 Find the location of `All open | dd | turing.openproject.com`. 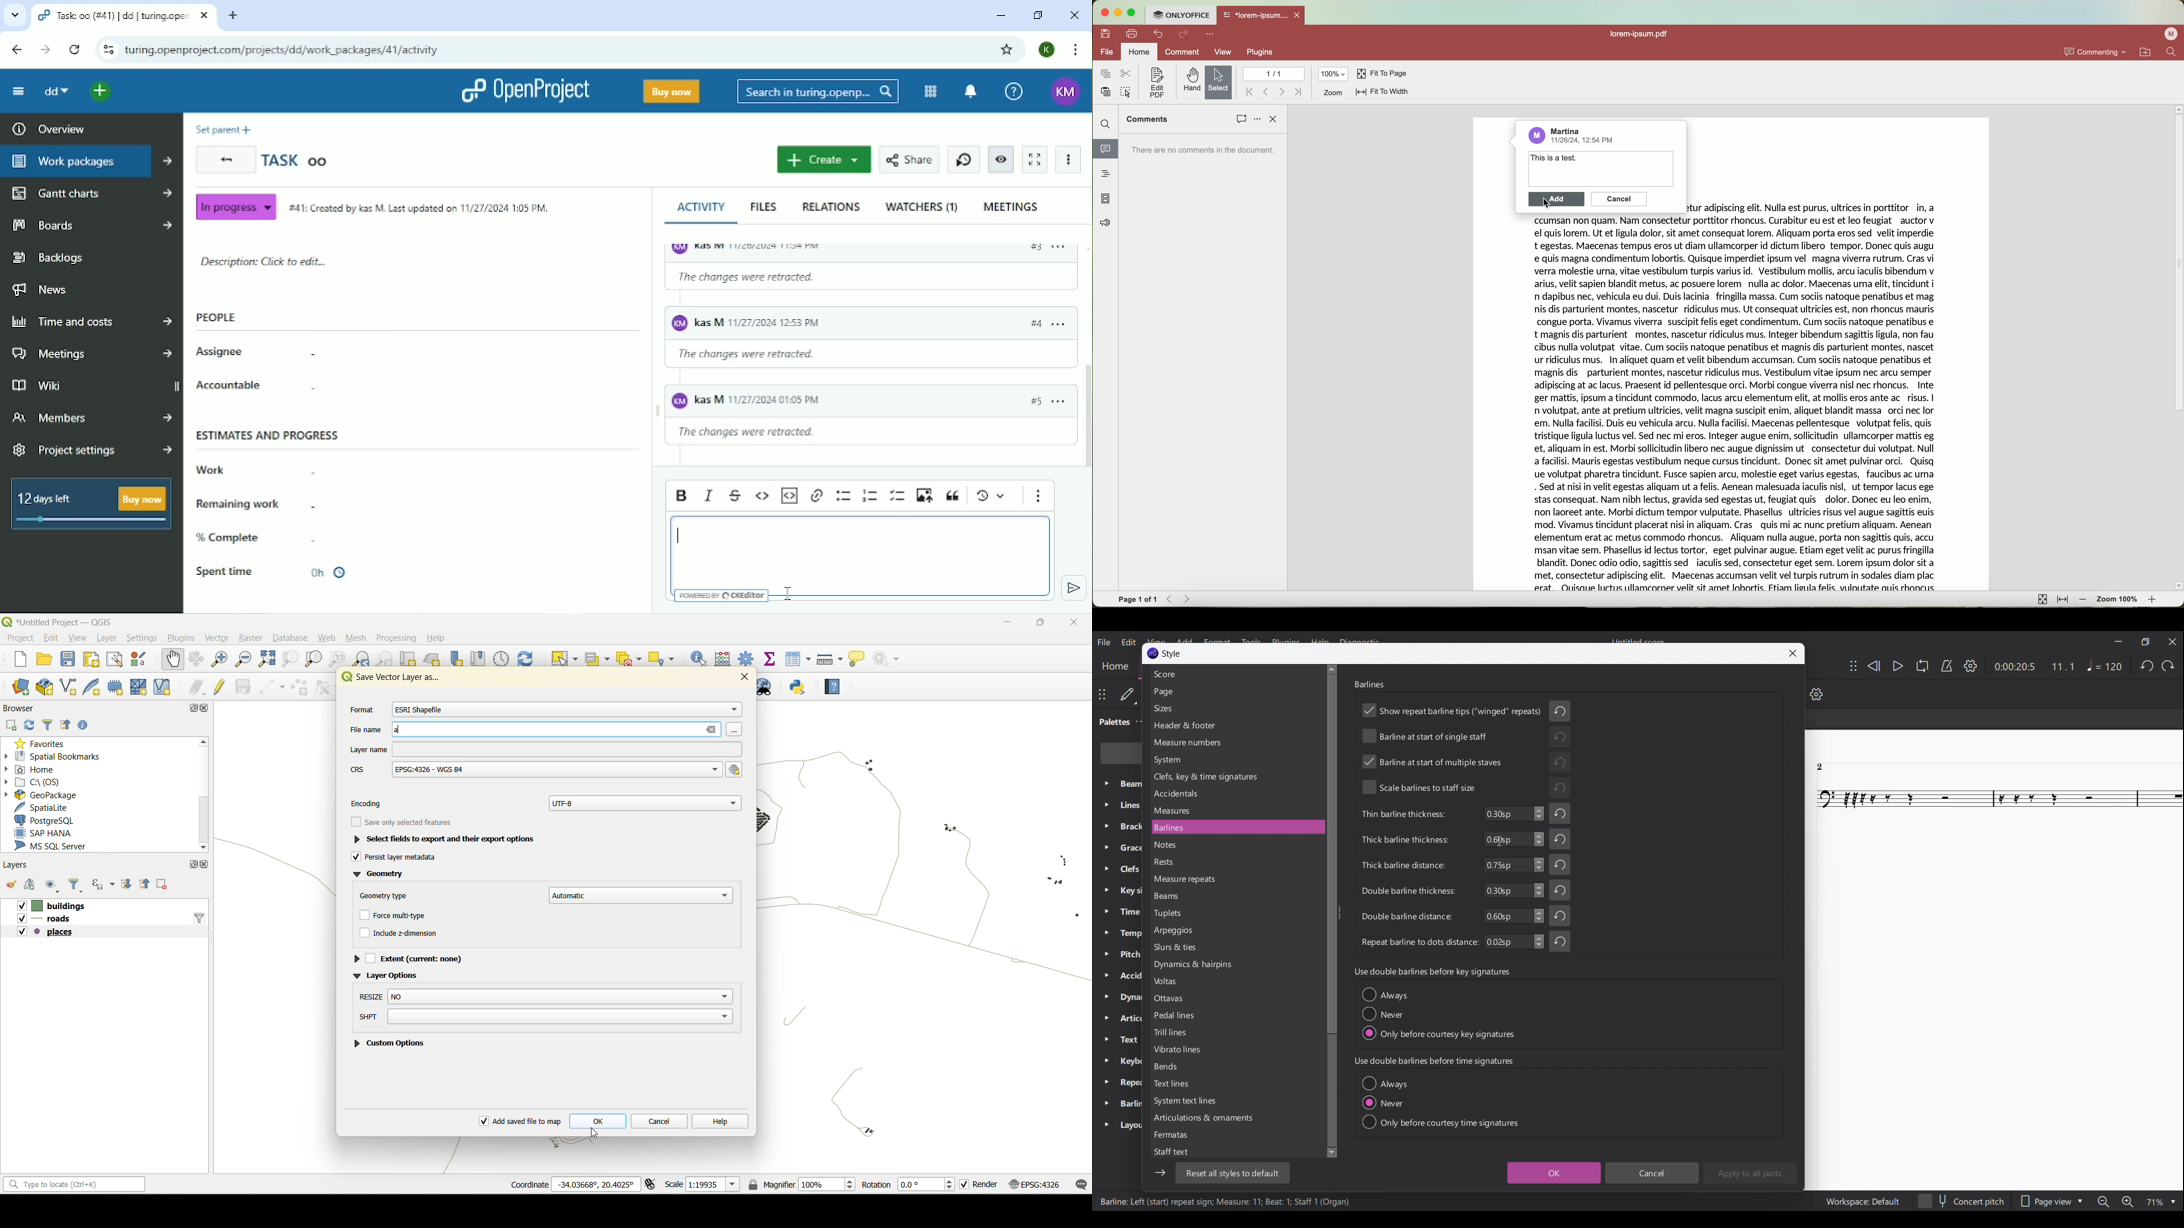

All open | dd | turing.openproject.com is located at coordinates (122, 16).